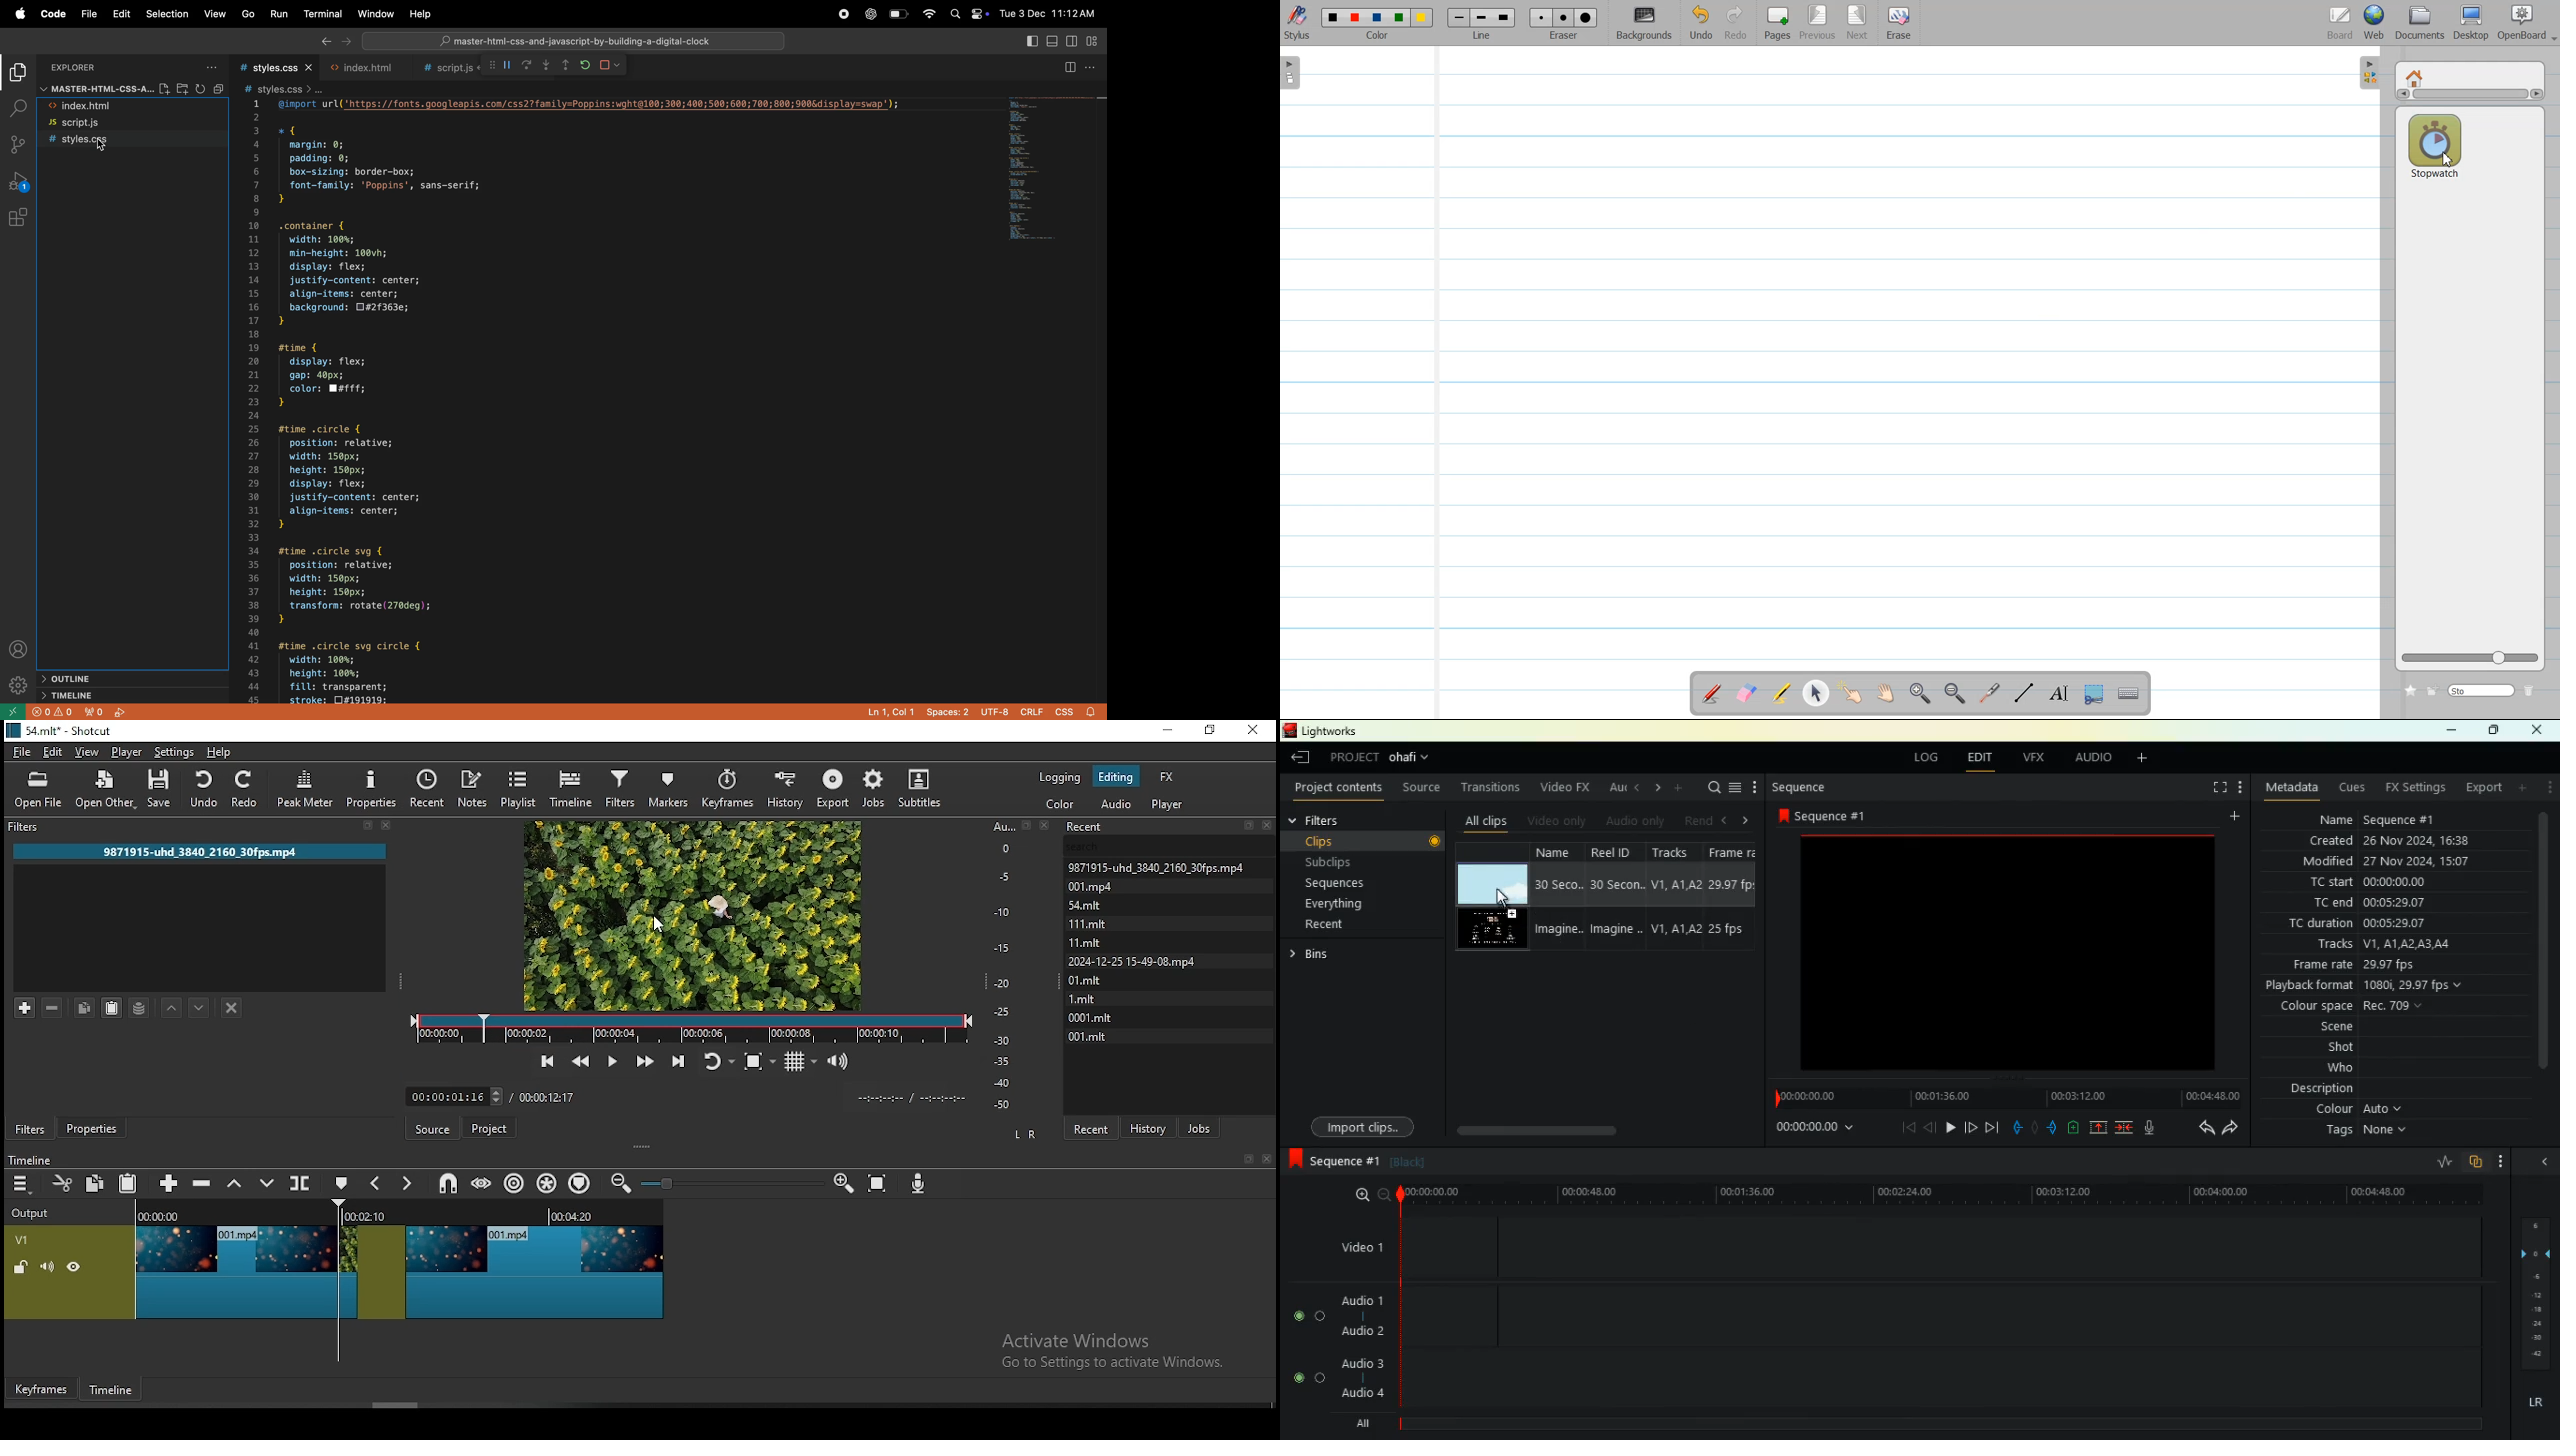 This screenshot has height=1456, width=2576. What do you see at coordinates (91, 711) in the screenshot?
I see `no output forwarded` at bounding box center [91, 711].